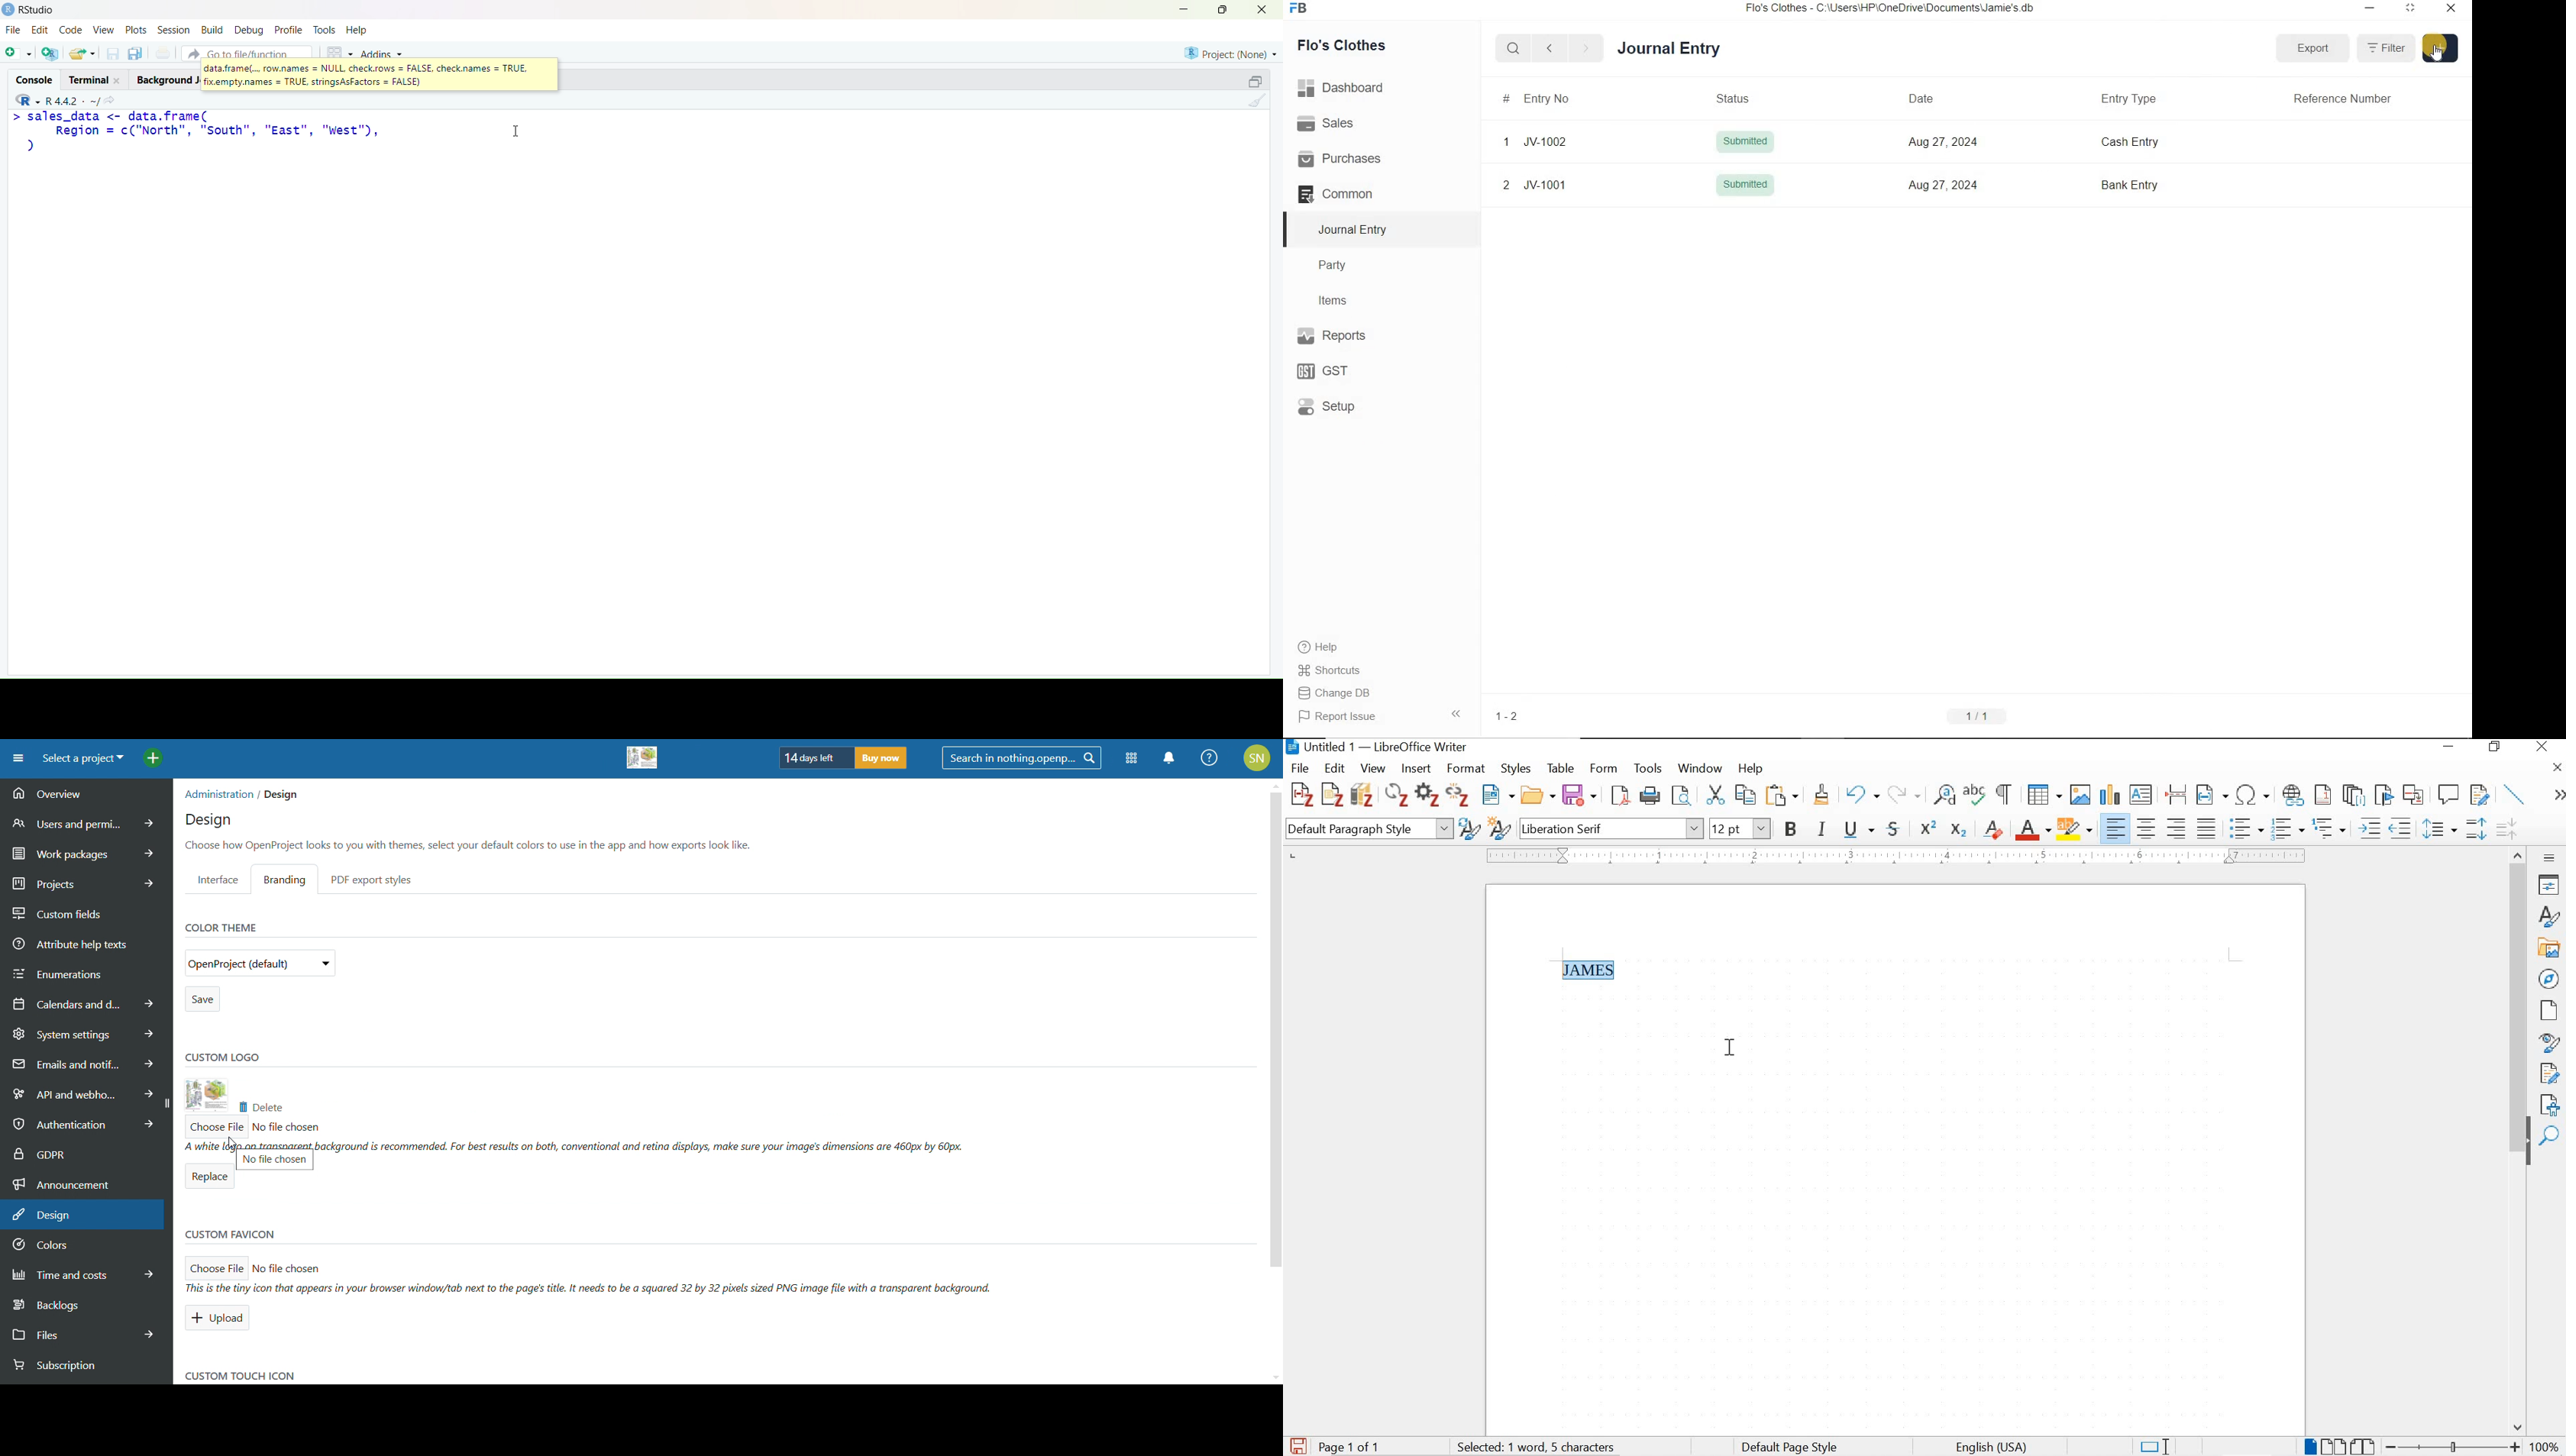  I want to click on data.frame(... row.names = NULL check.rows = FALSE, check.names = TRUE.colic = THE shkinaAatons. = FALSE, so click(376, 75).